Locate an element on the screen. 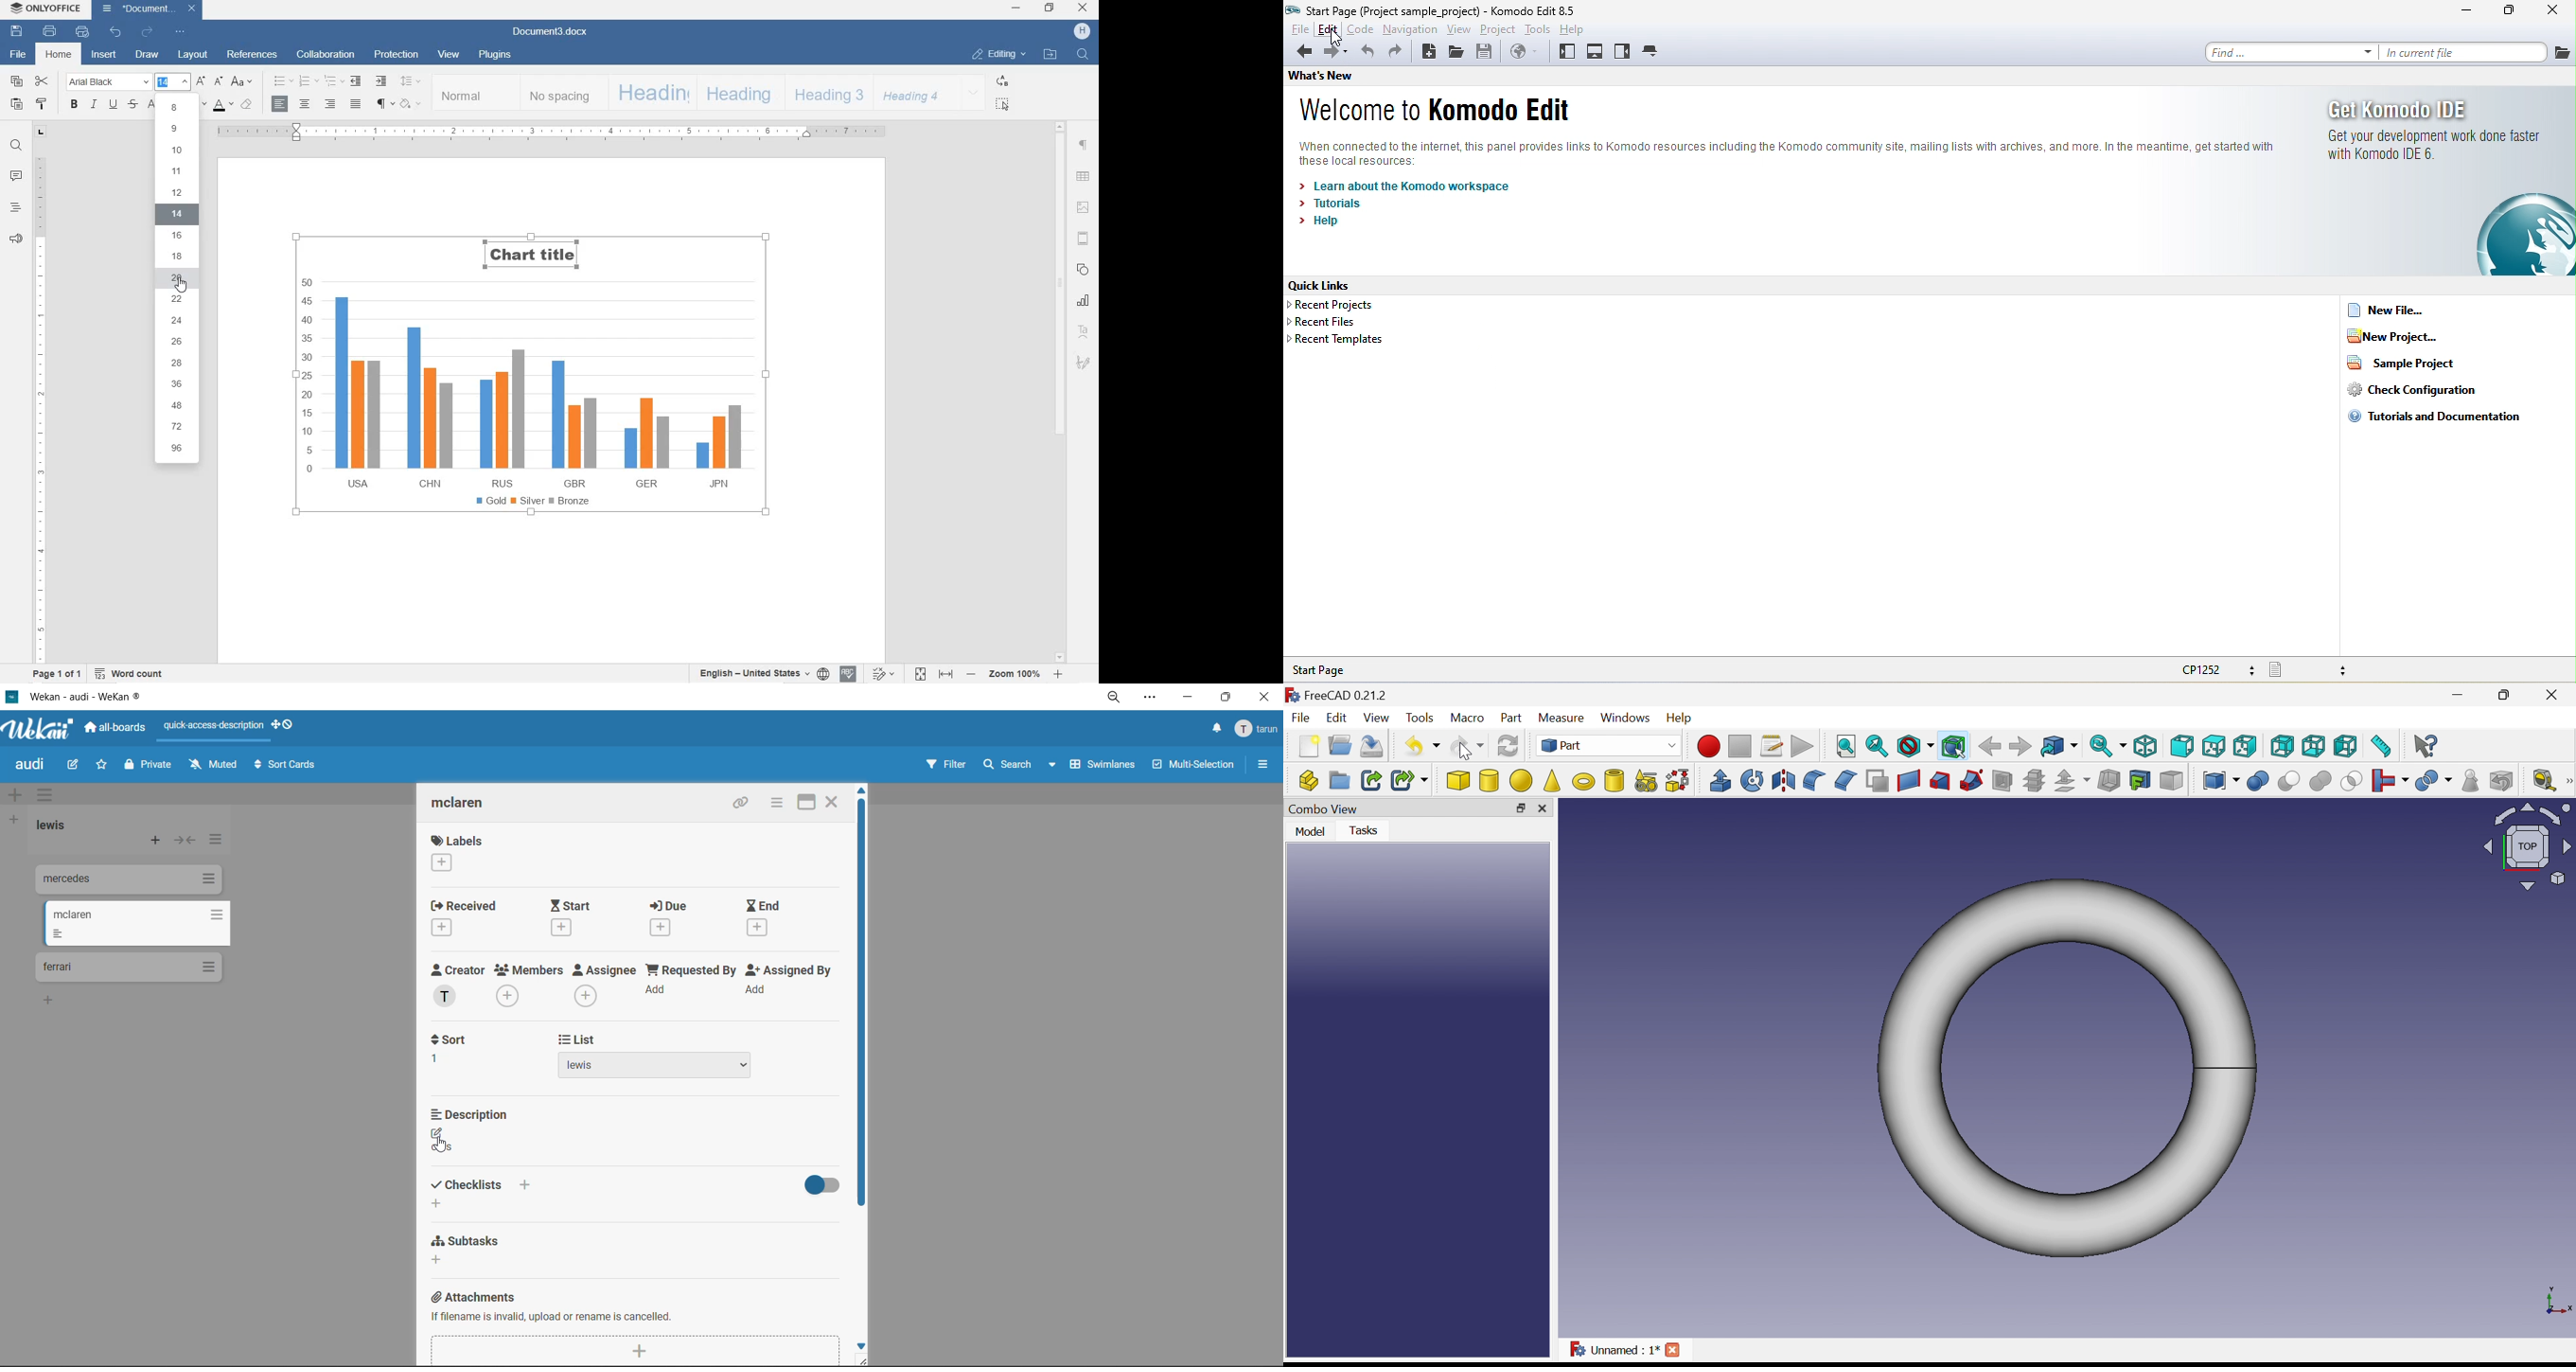 The height and width of the screenshot is (1372, 2576). Bounding box is located at coordinates (1953, 747).